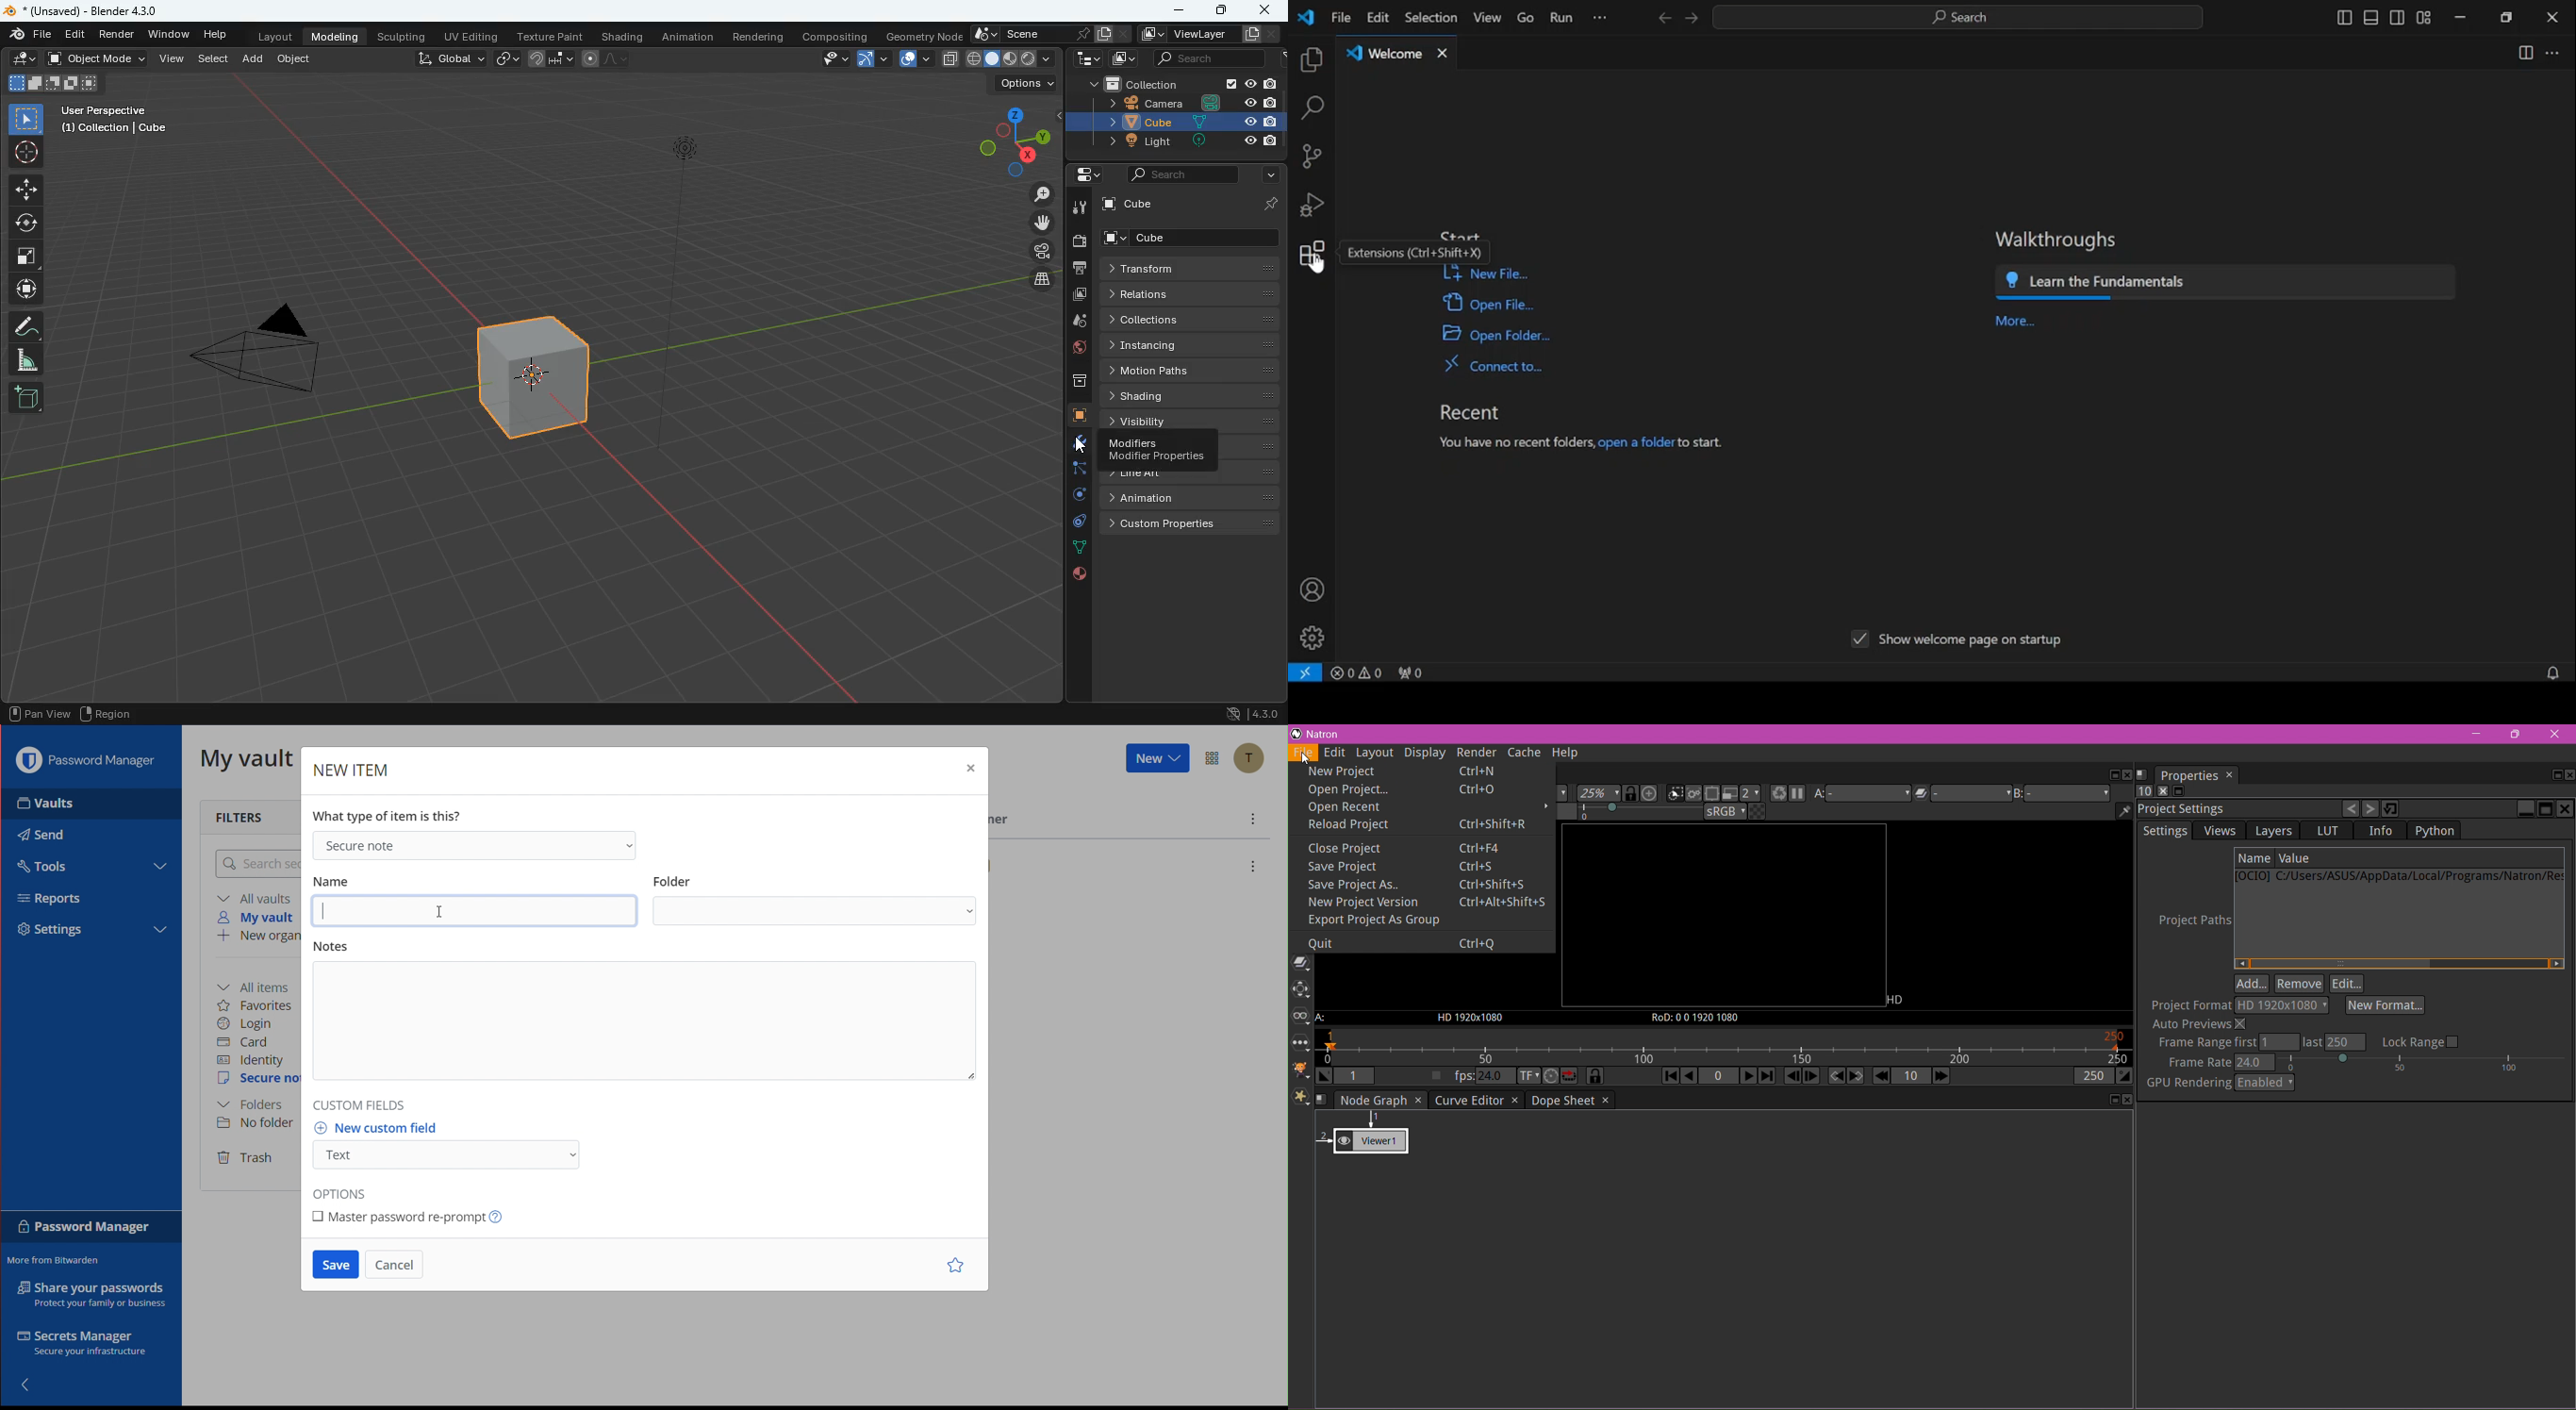 This screenshot has width=2576, height=1428. I want to click on angle, so click(22, 359).